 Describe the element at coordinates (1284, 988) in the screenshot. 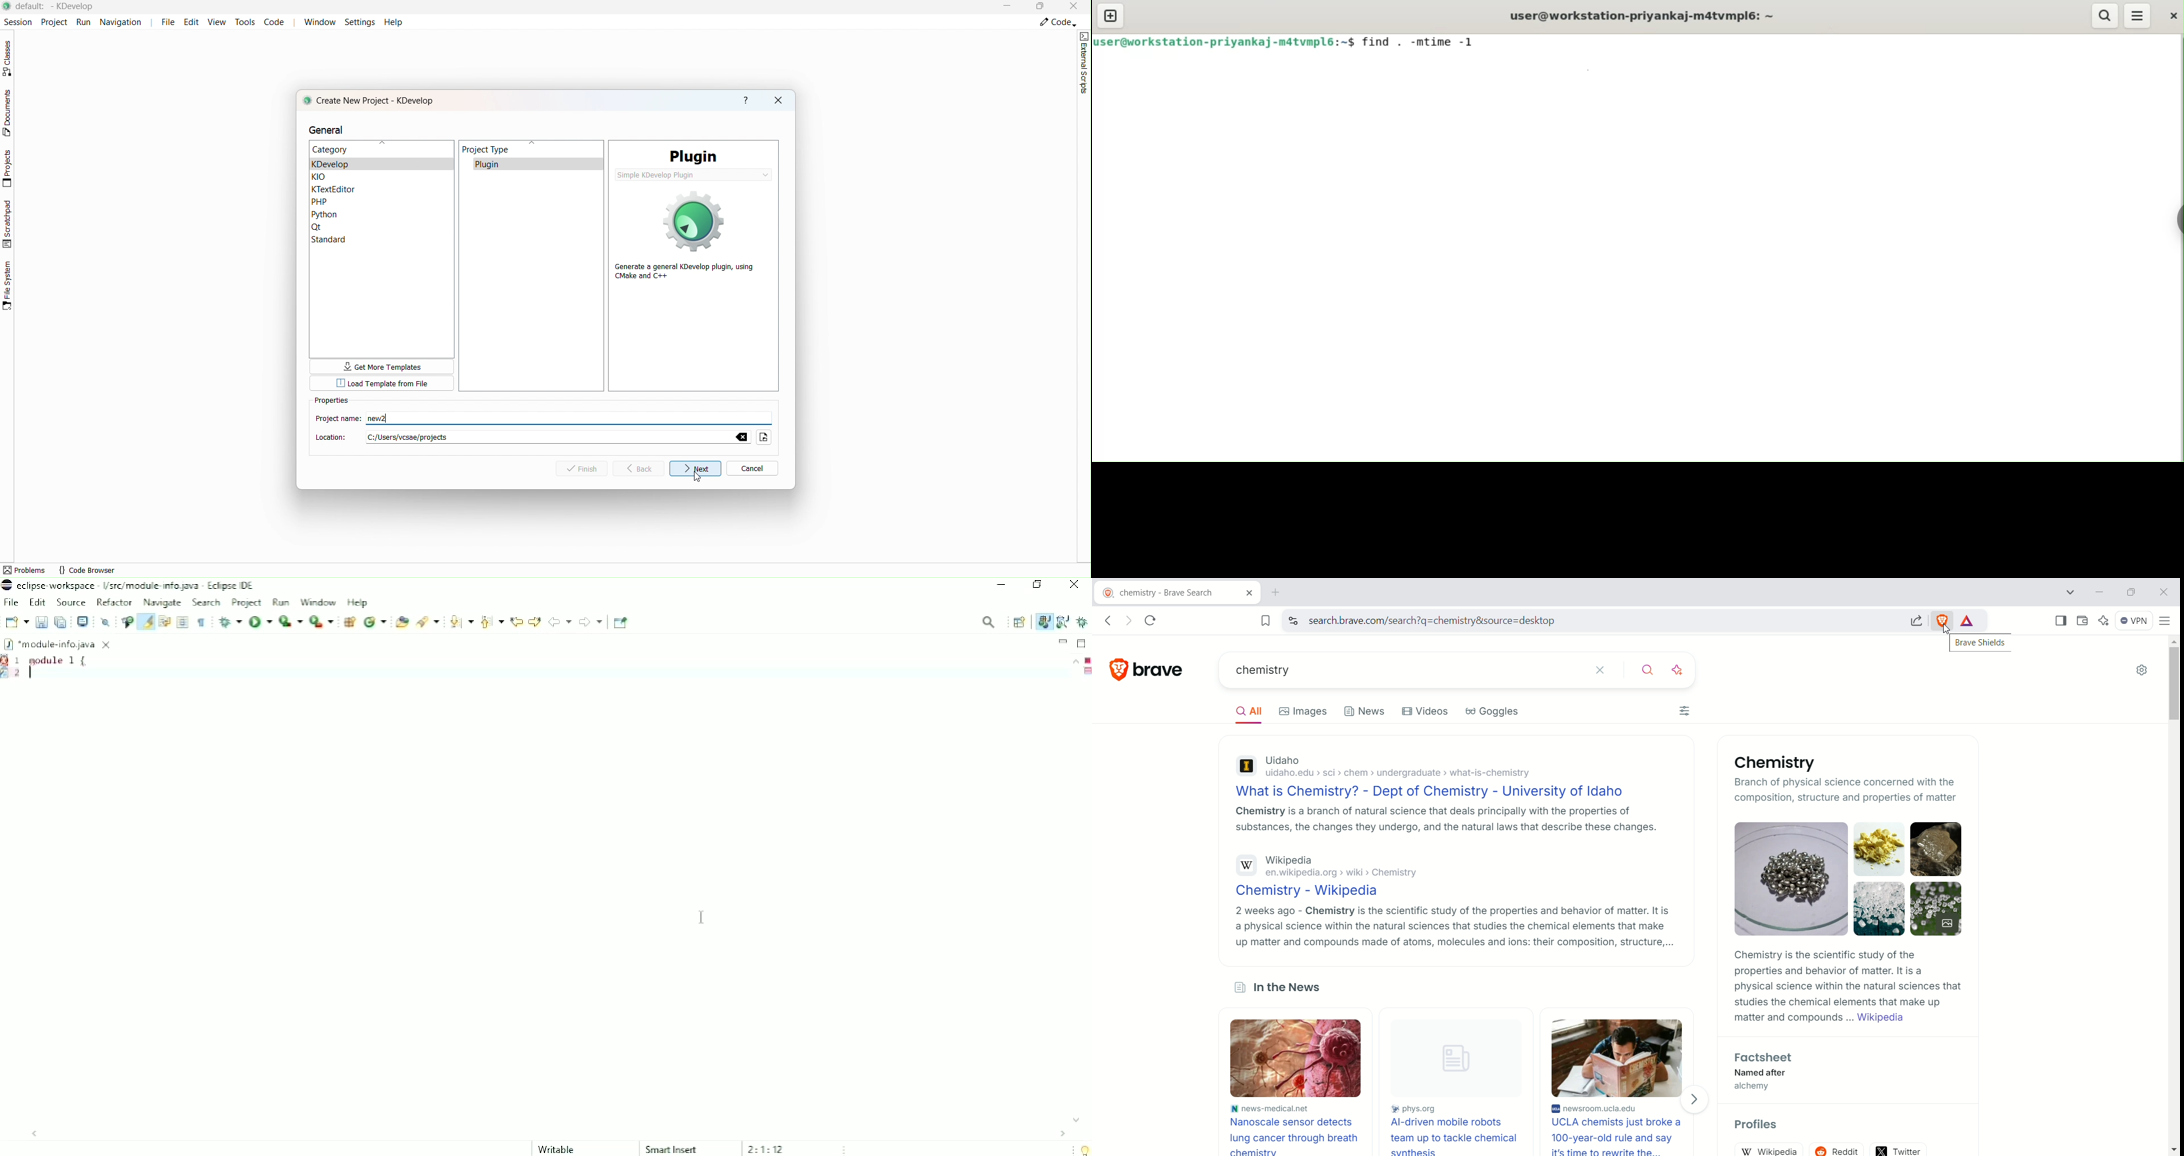

I see `In the news` at that location.